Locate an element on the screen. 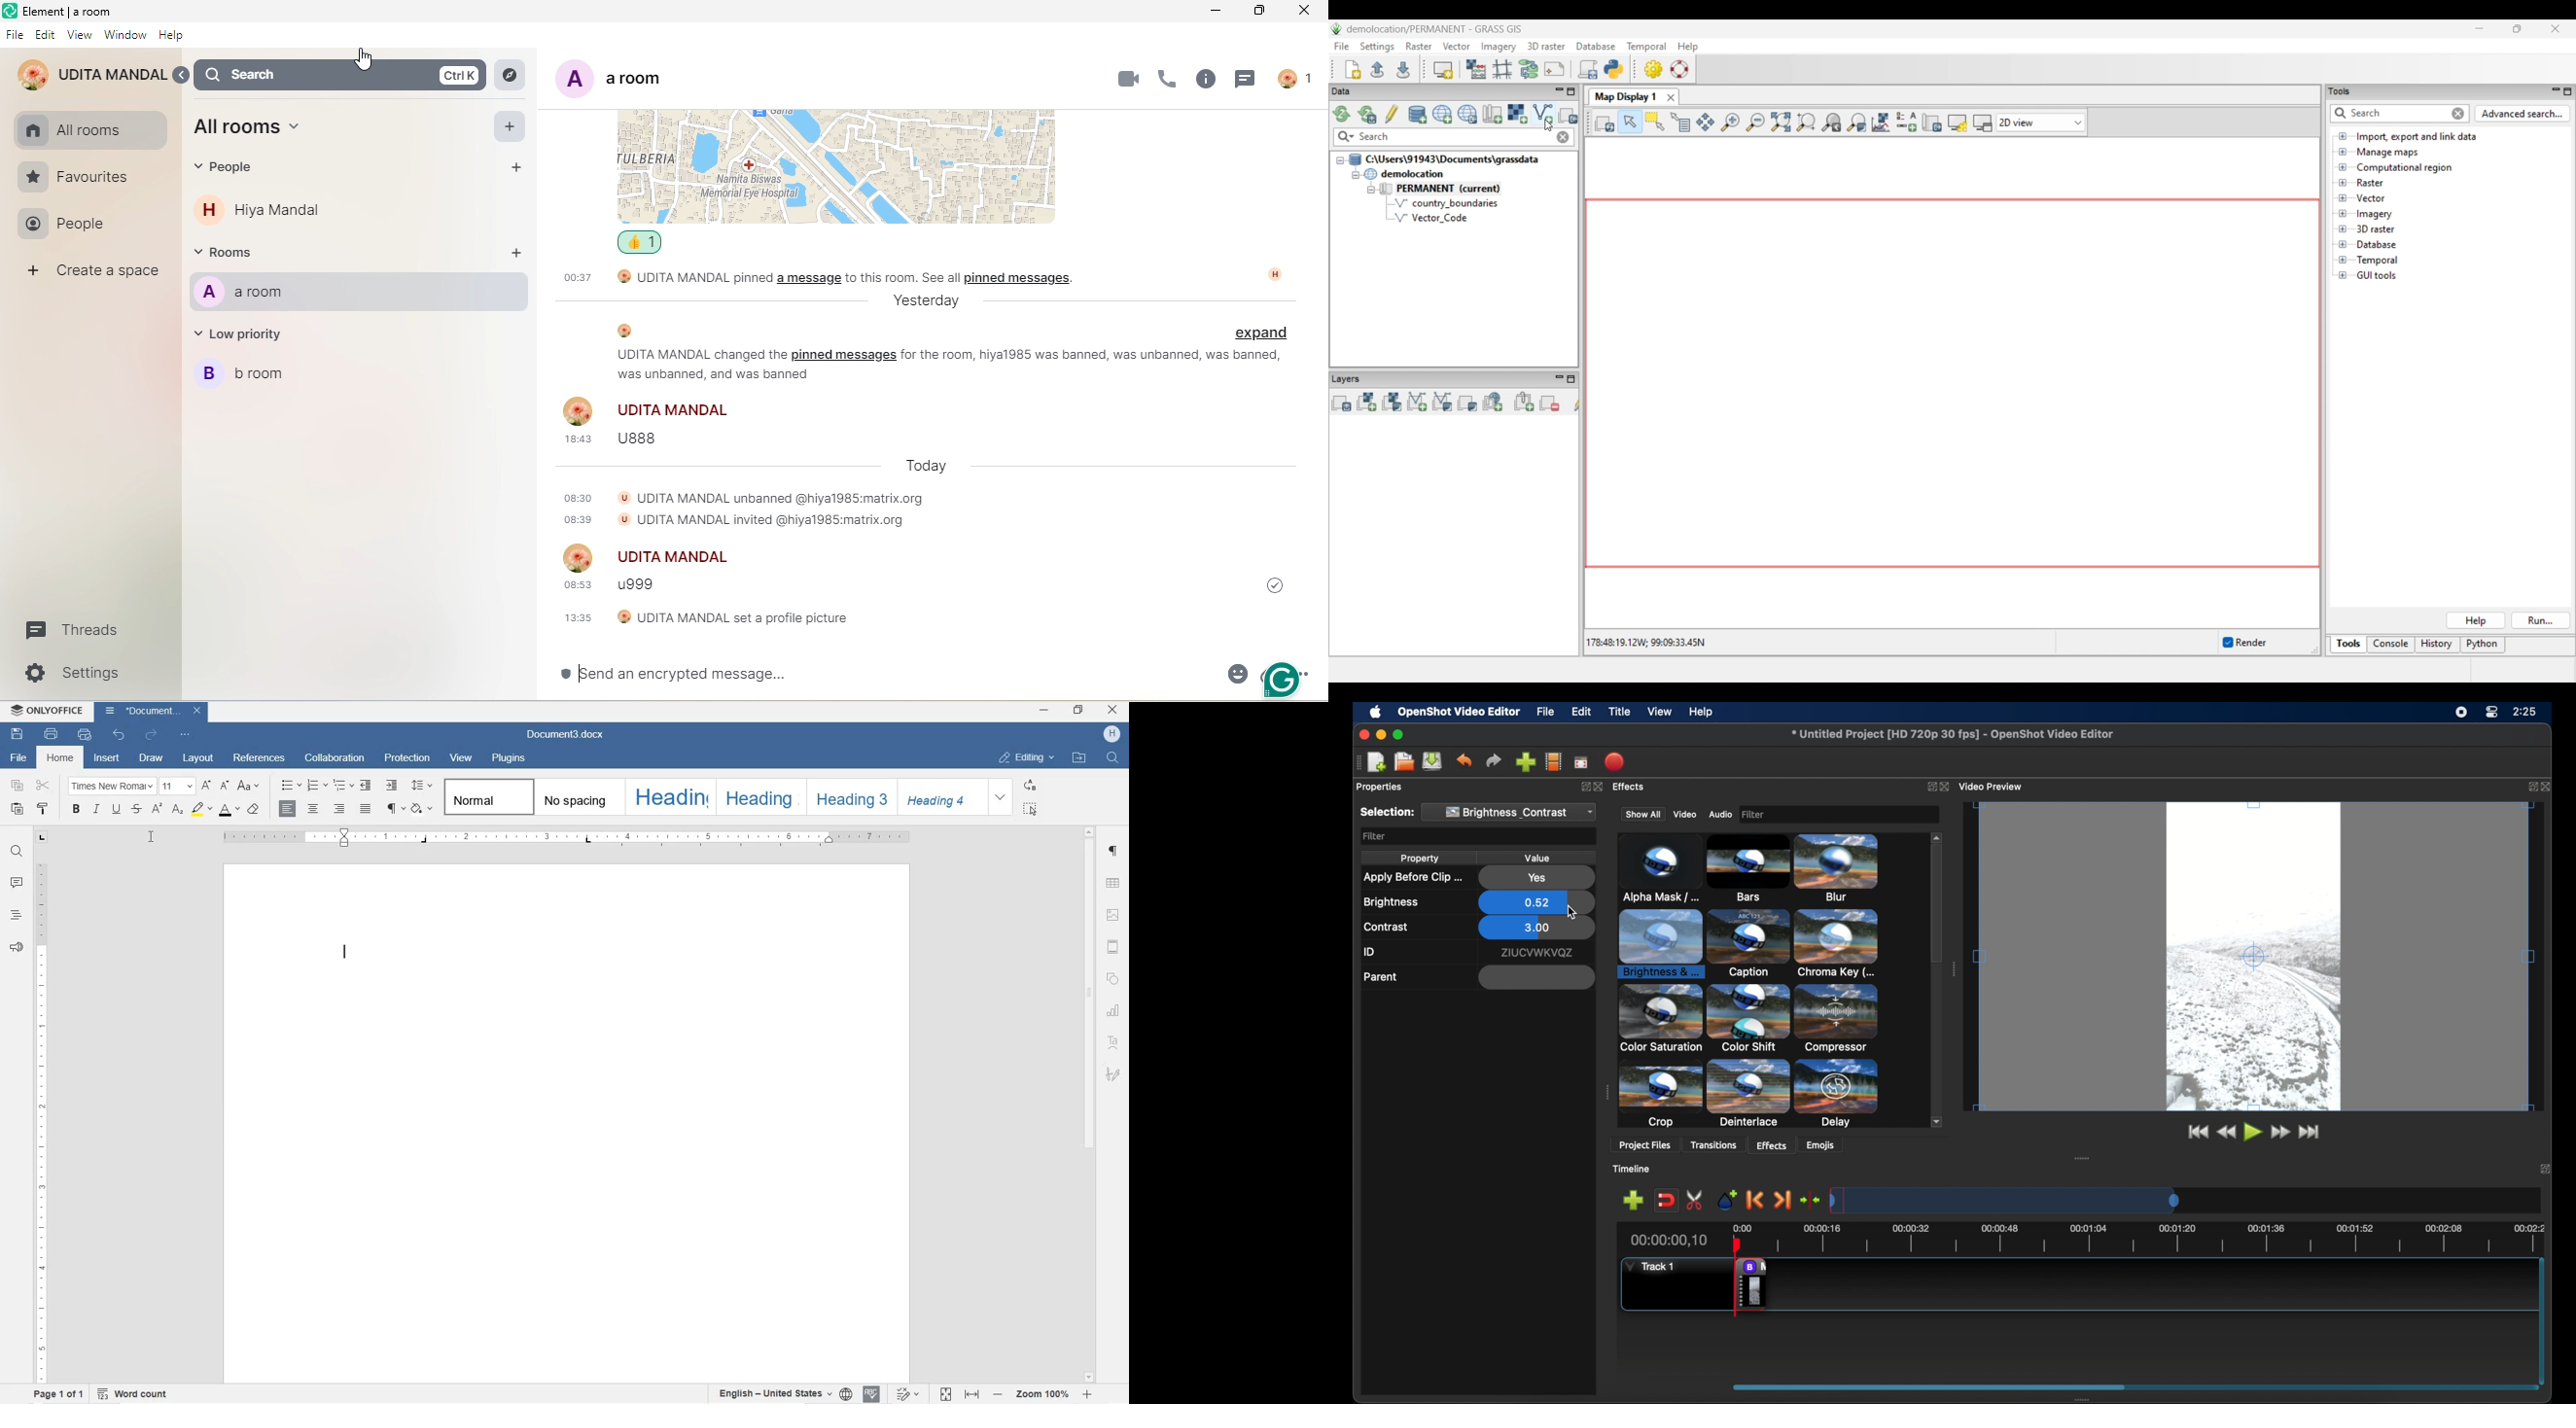  HEADERS & FOOTERS is located at coordinates (1114, 949).